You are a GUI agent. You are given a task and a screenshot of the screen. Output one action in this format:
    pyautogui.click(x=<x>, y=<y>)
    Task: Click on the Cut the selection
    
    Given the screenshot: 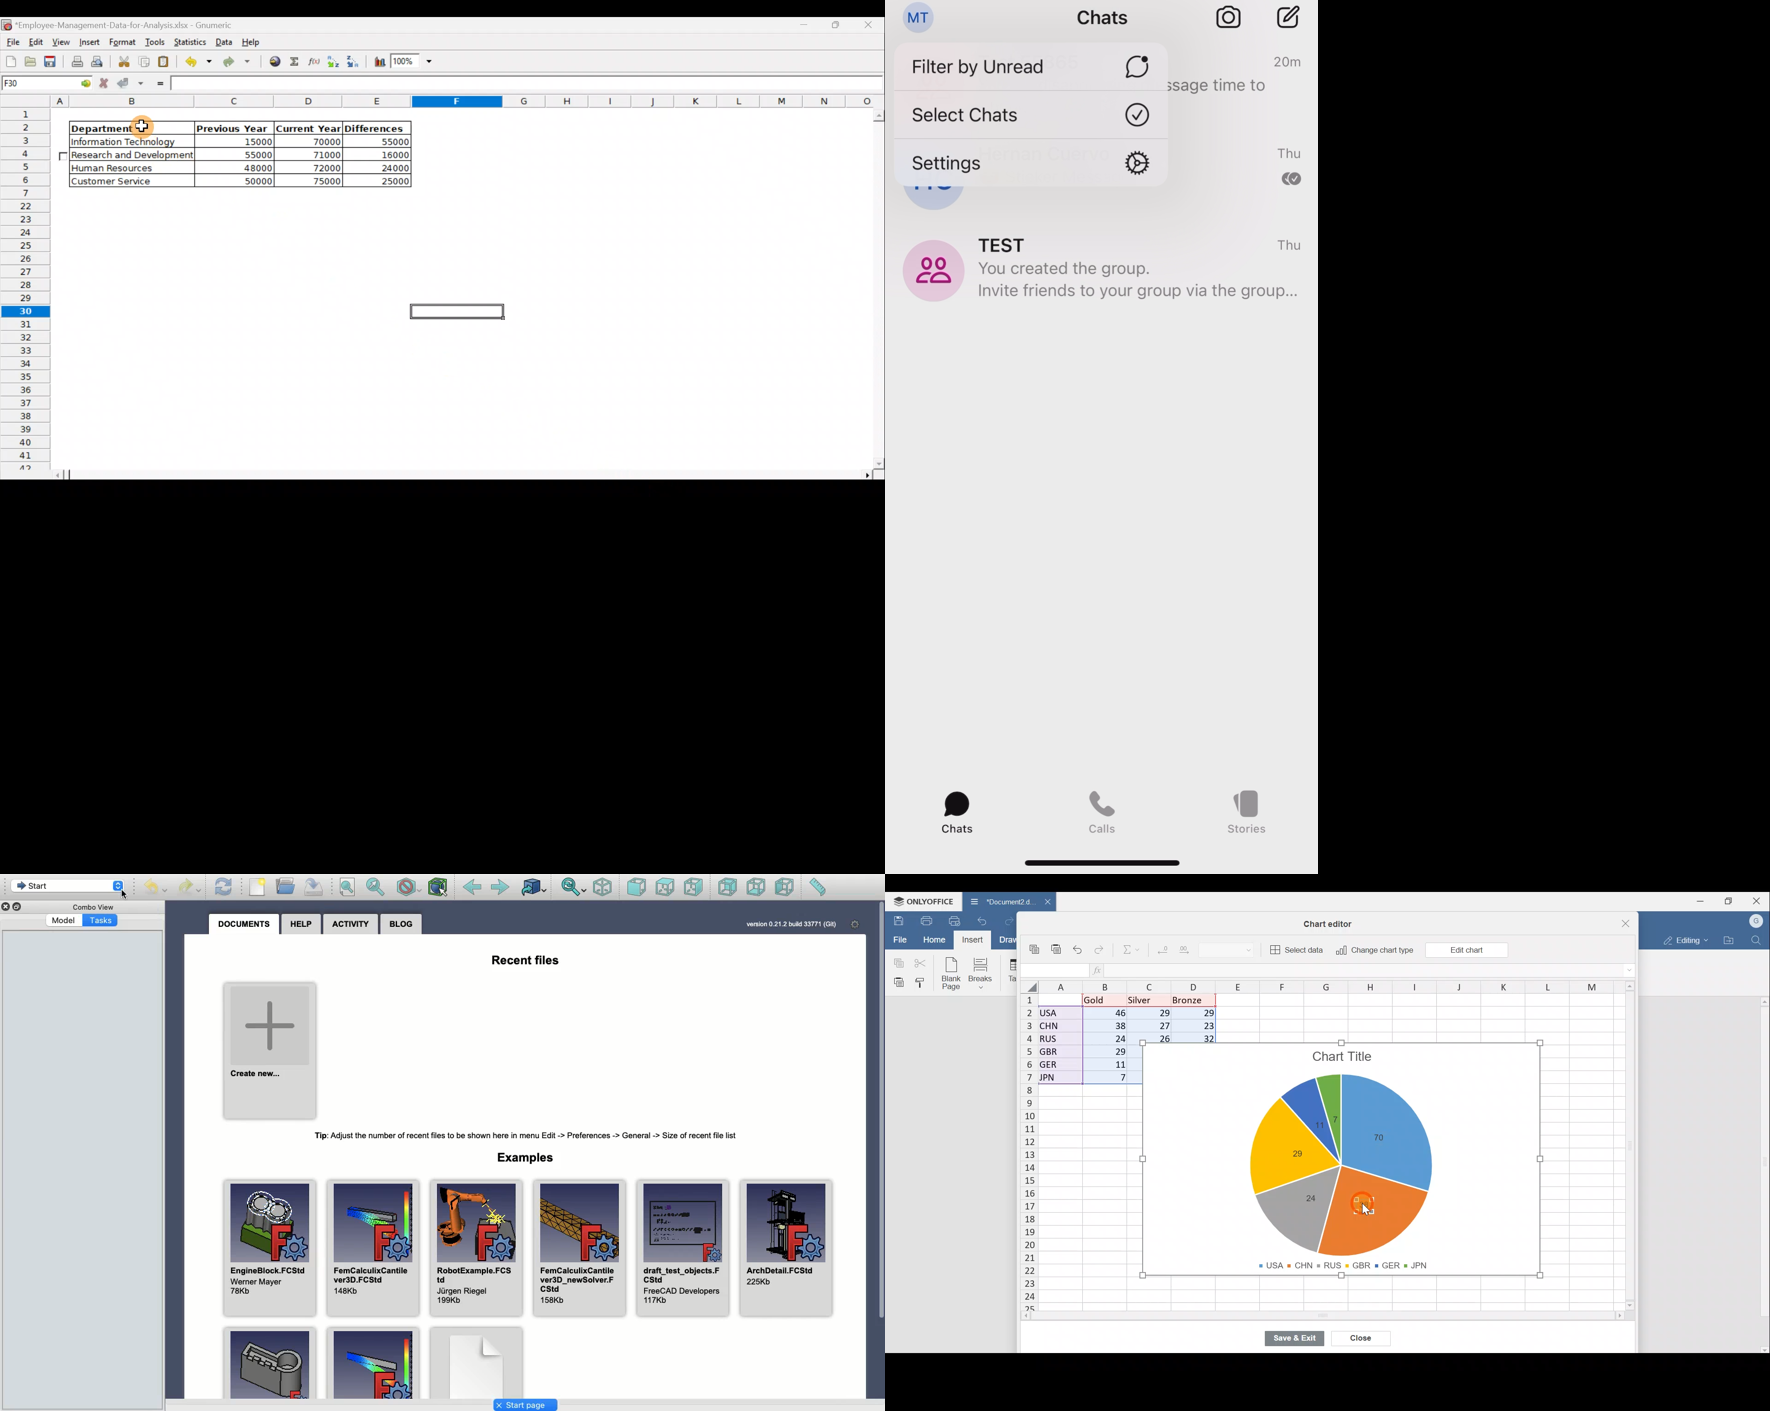 What is the action you would take?
    pyautogui.click(x=124, y=60)
    